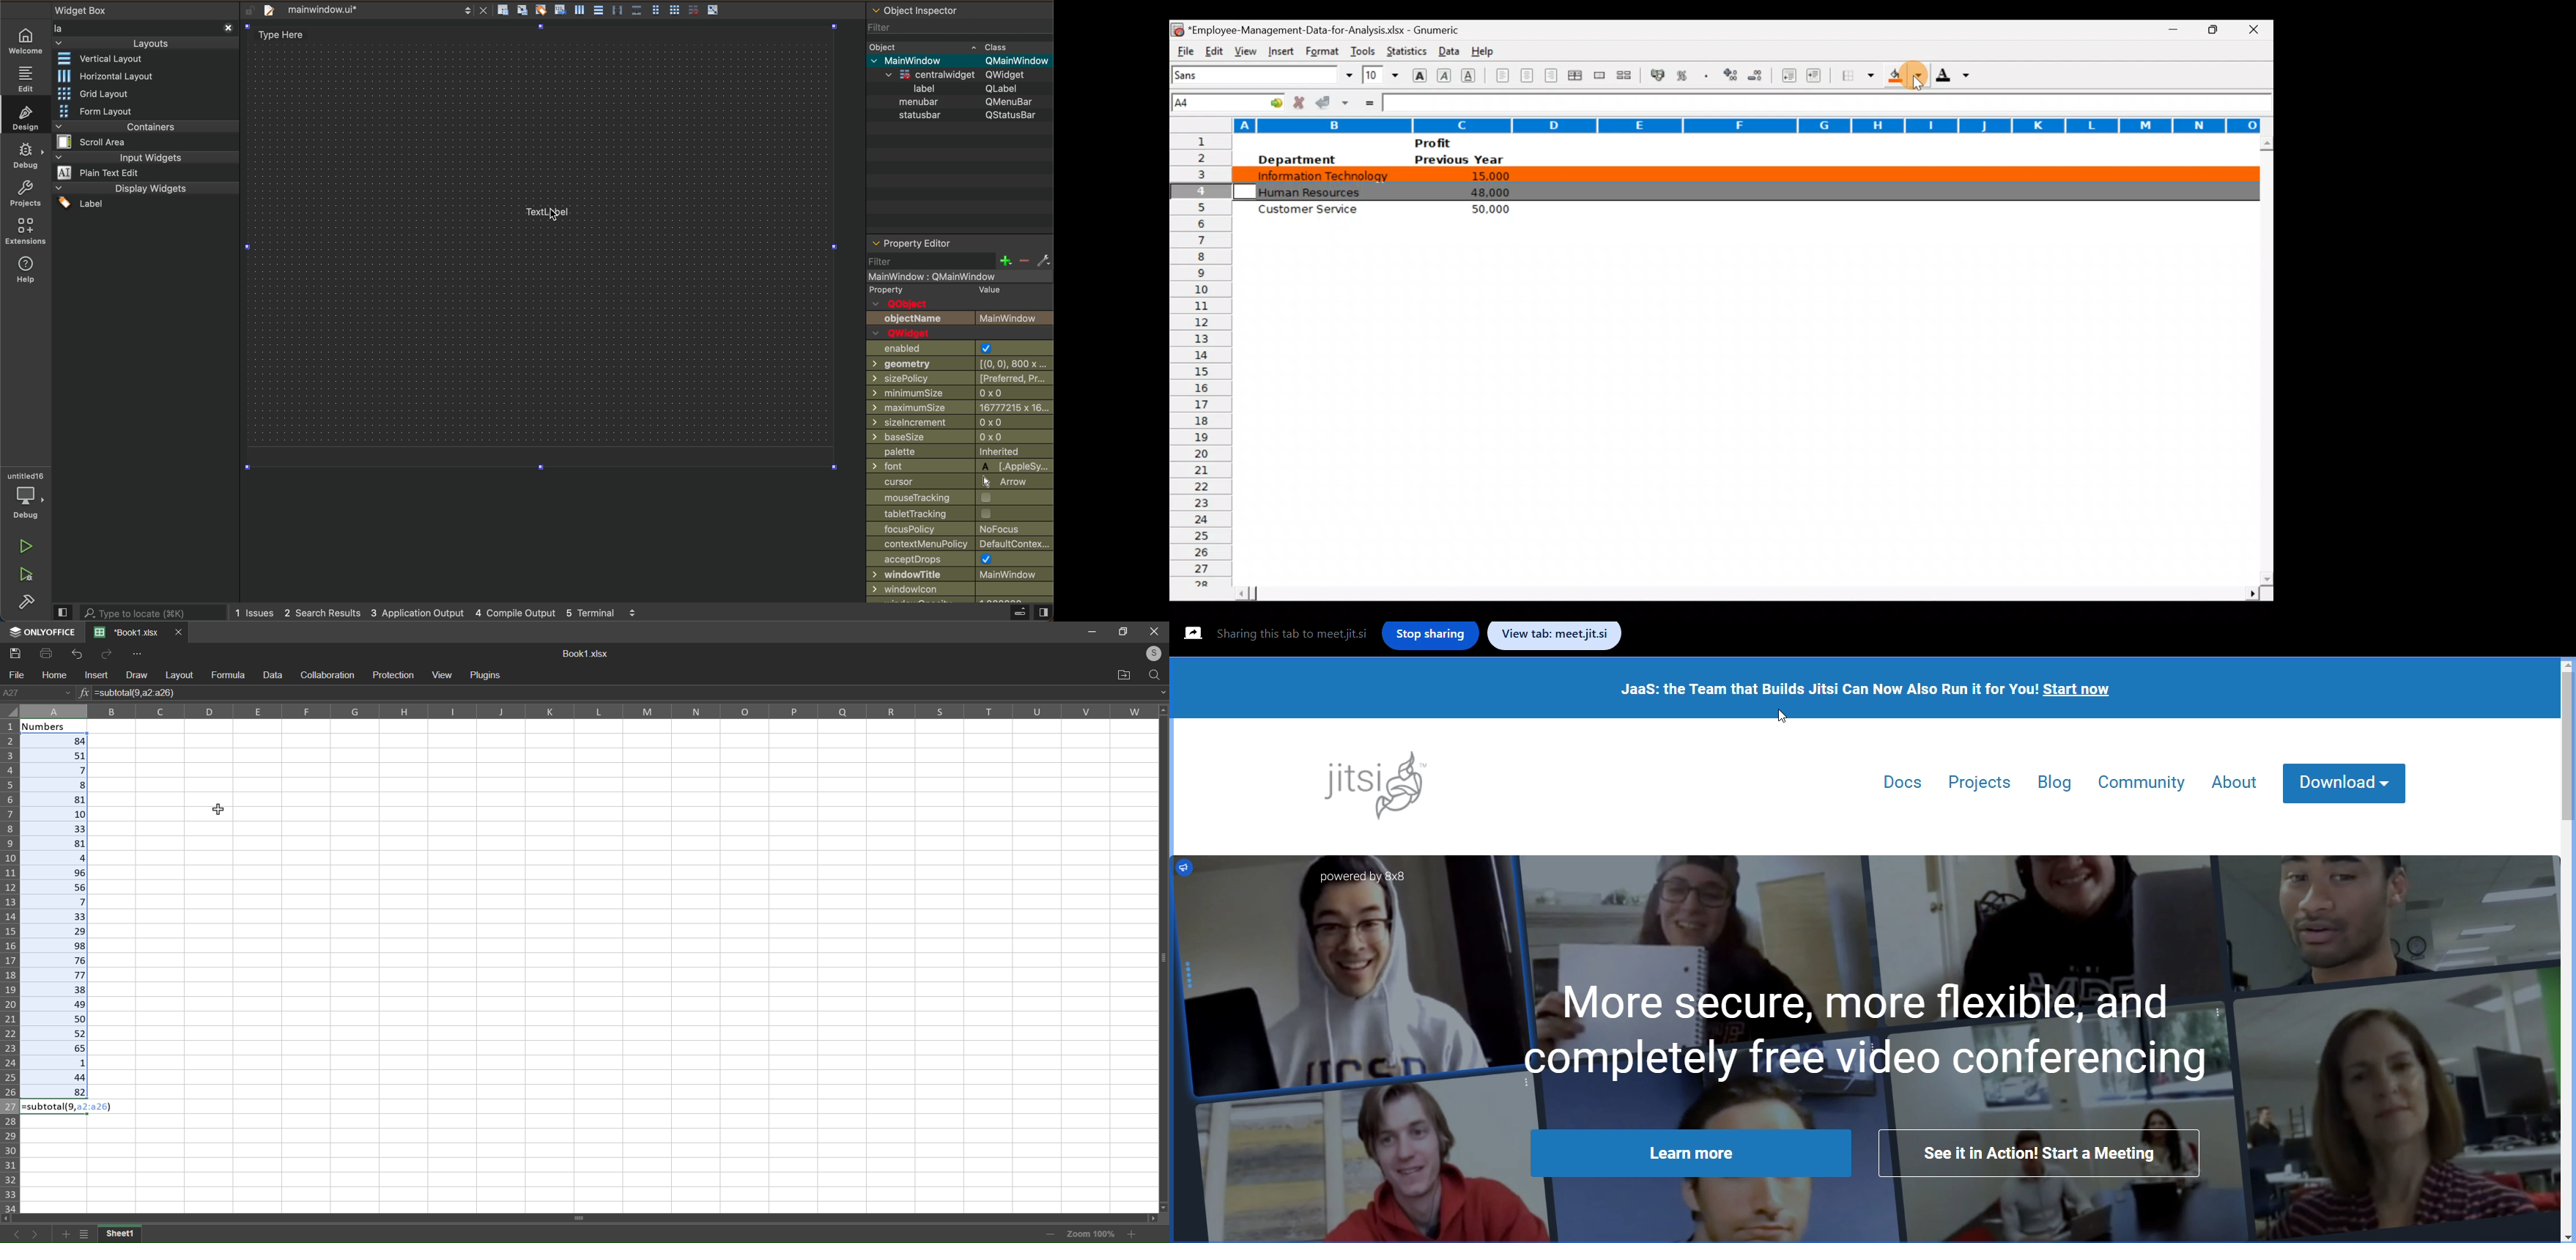  What do you see at coordinates (1501, 75) in the screenshot?
I see `Align left` at bounding box center [1501, 75].